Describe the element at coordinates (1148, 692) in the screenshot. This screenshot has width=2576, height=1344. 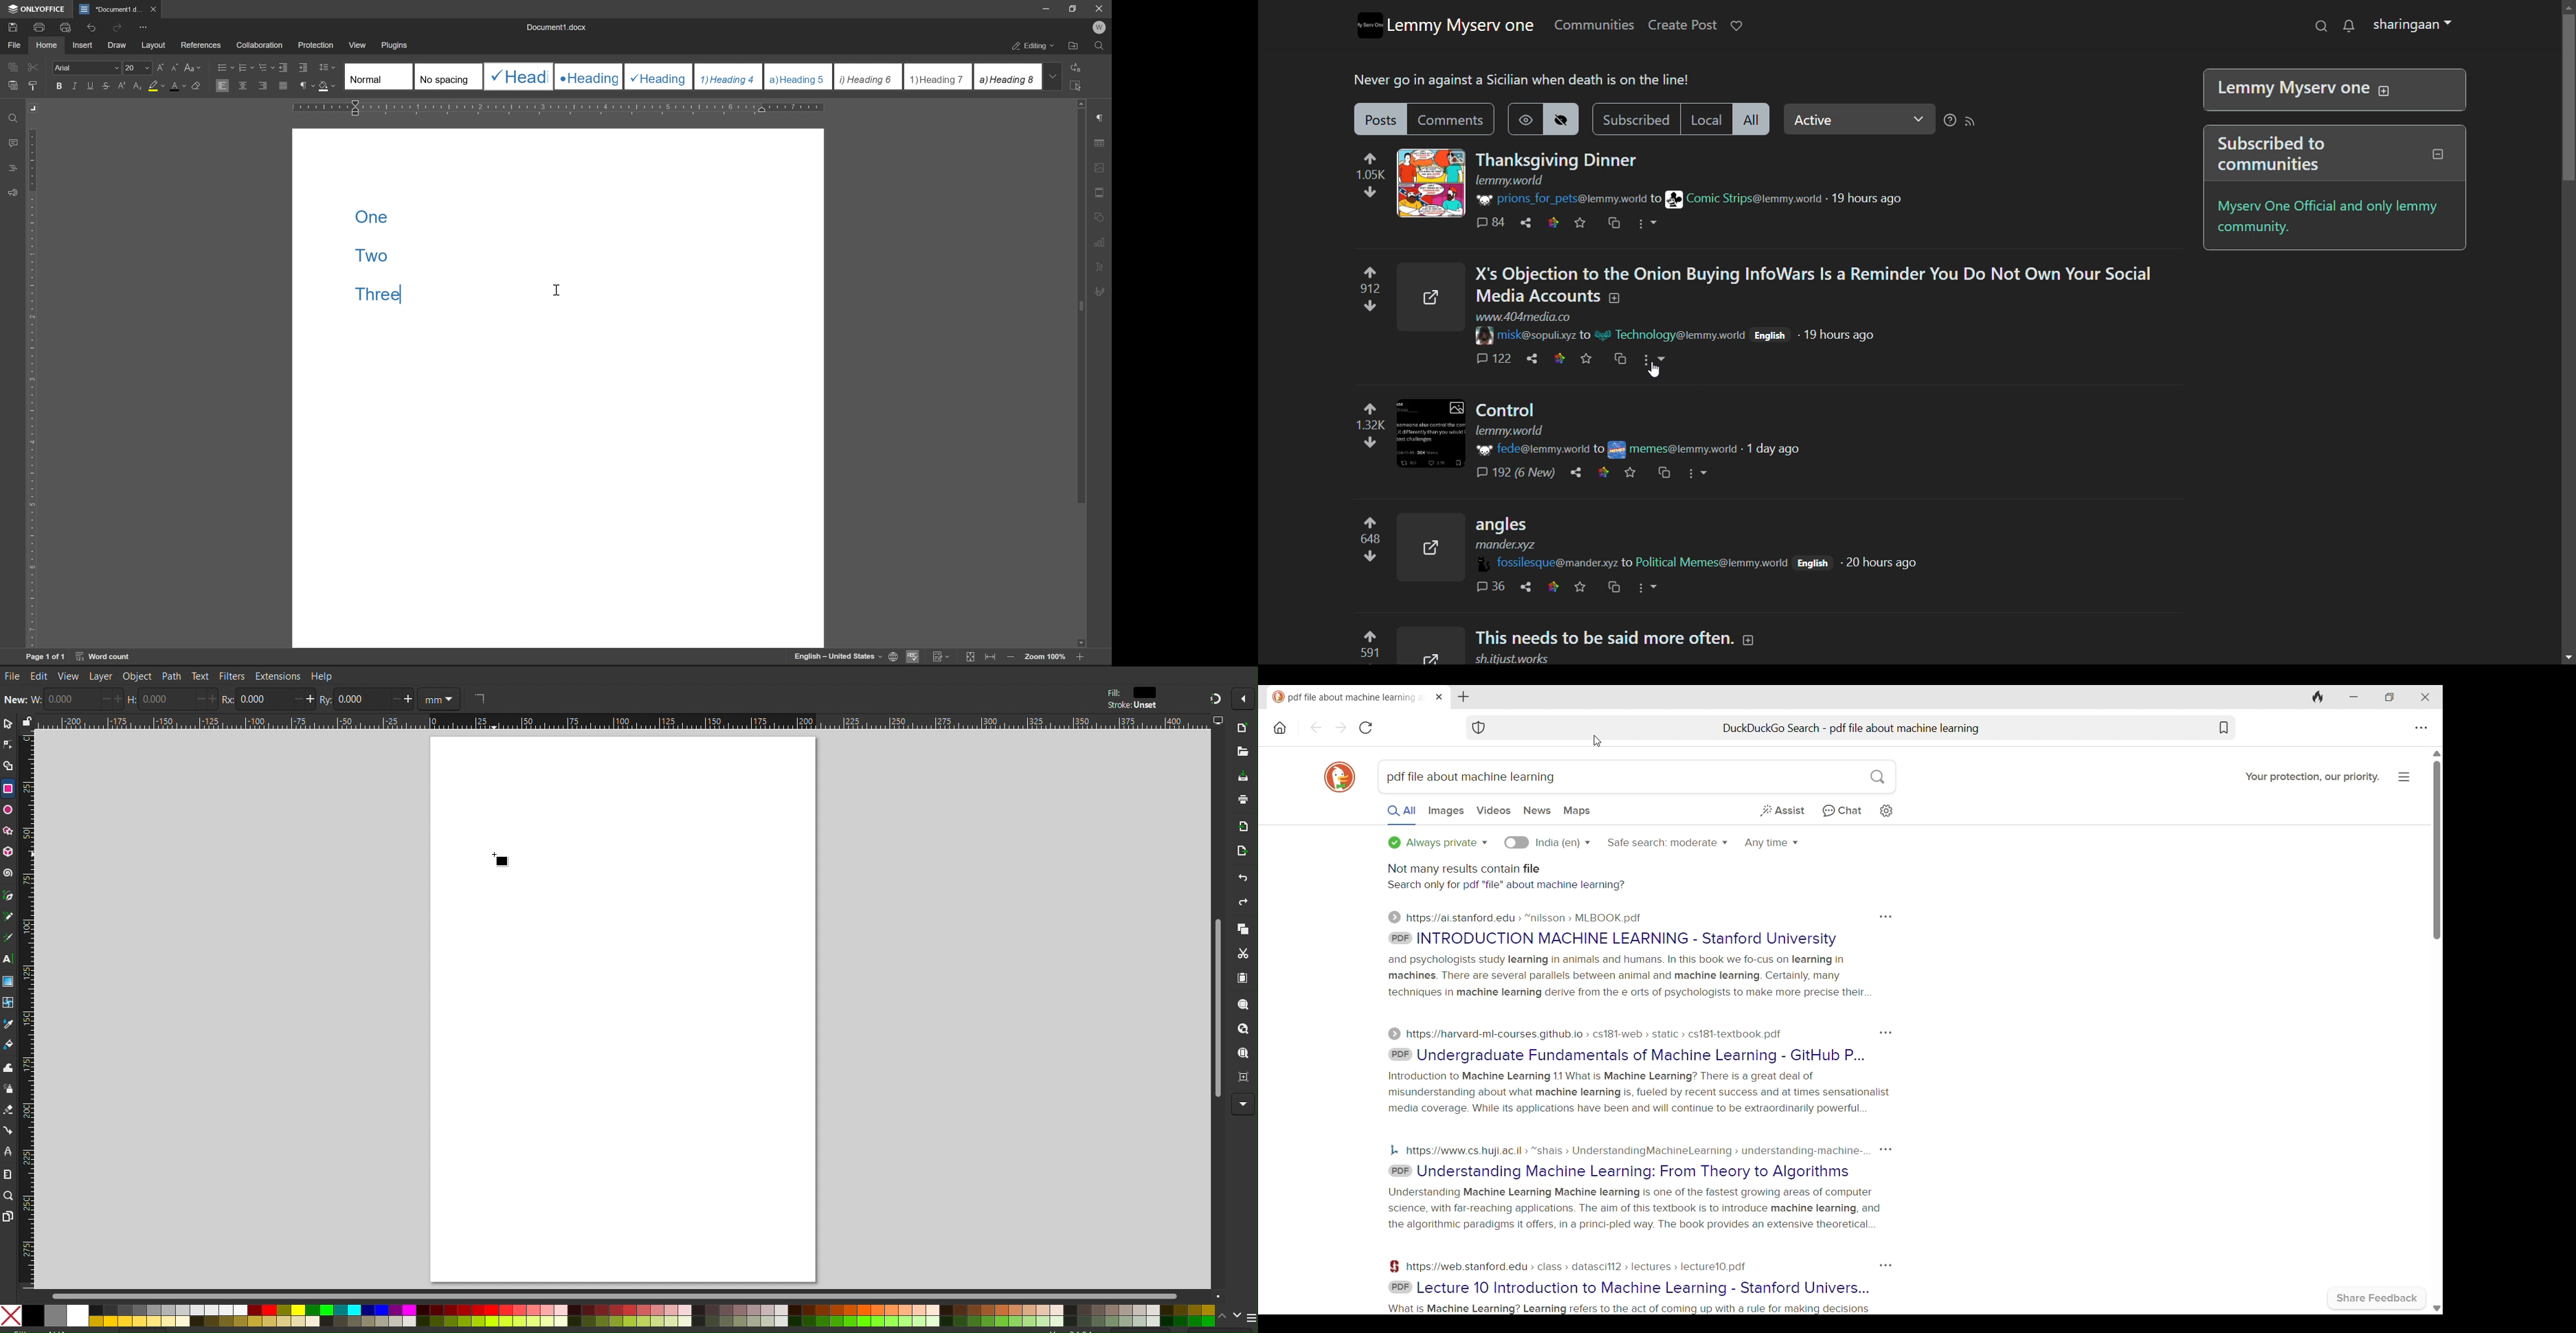
I see `color` at that location.